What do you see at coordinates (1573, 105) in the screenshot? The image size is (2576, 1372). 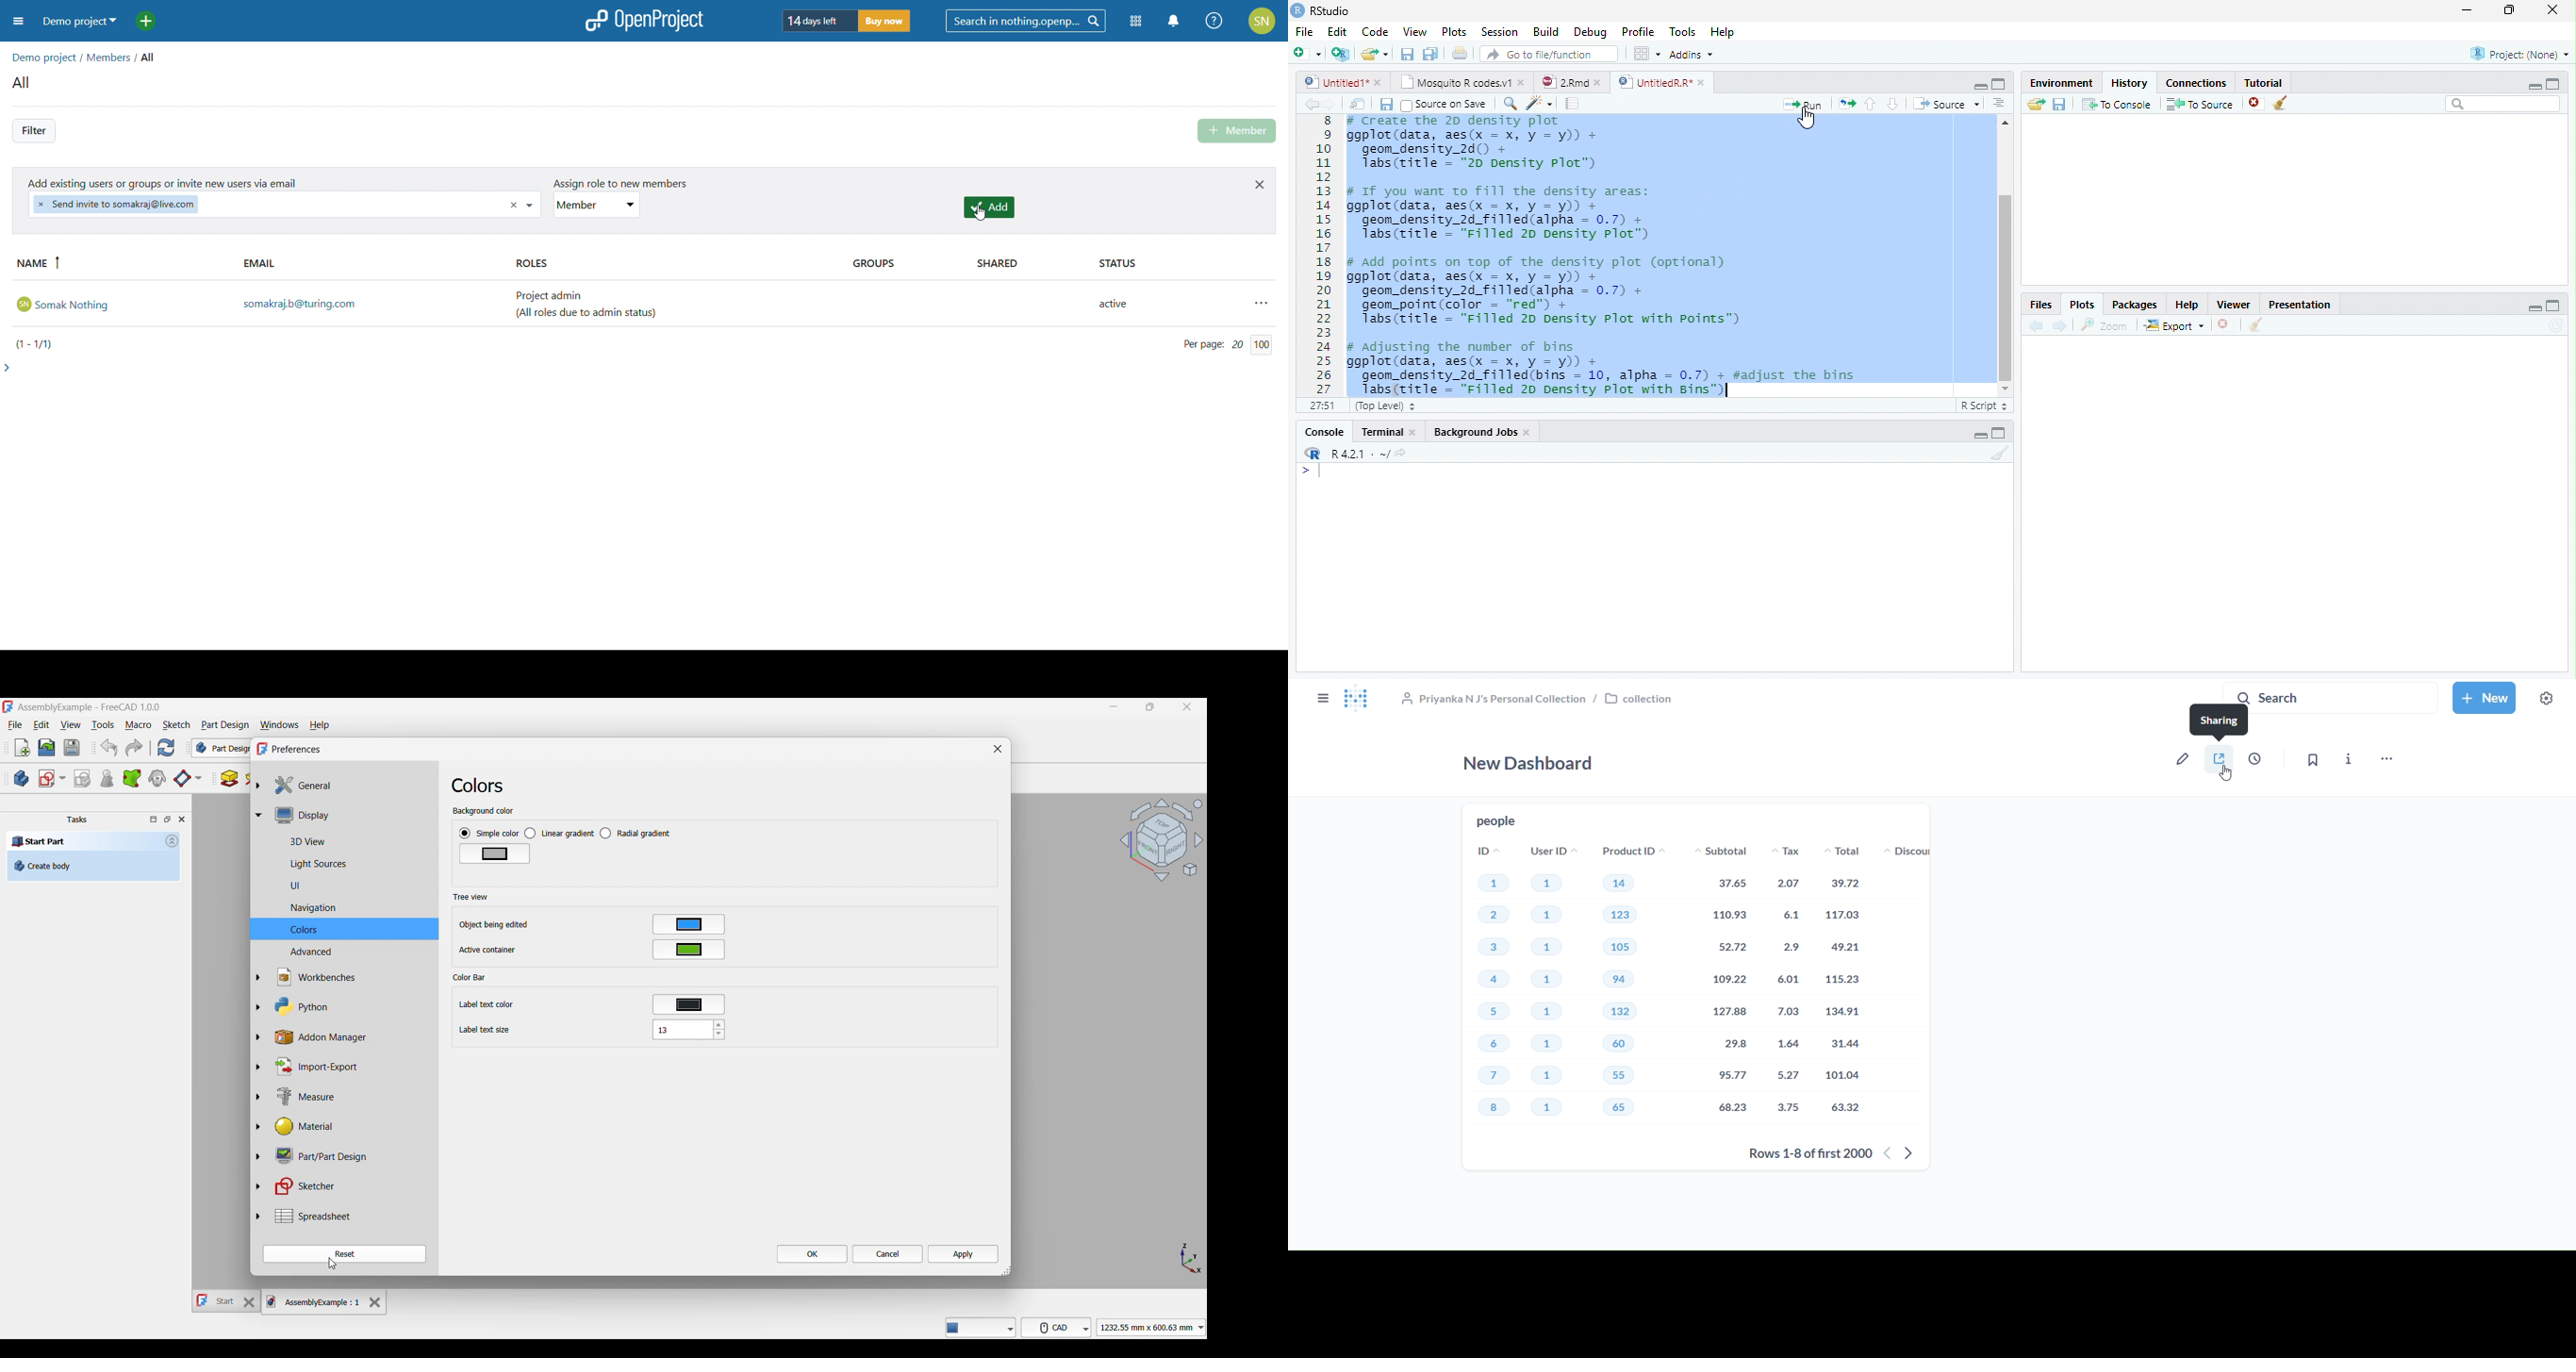 I see `compile report` at bounding box center [1573, 105].